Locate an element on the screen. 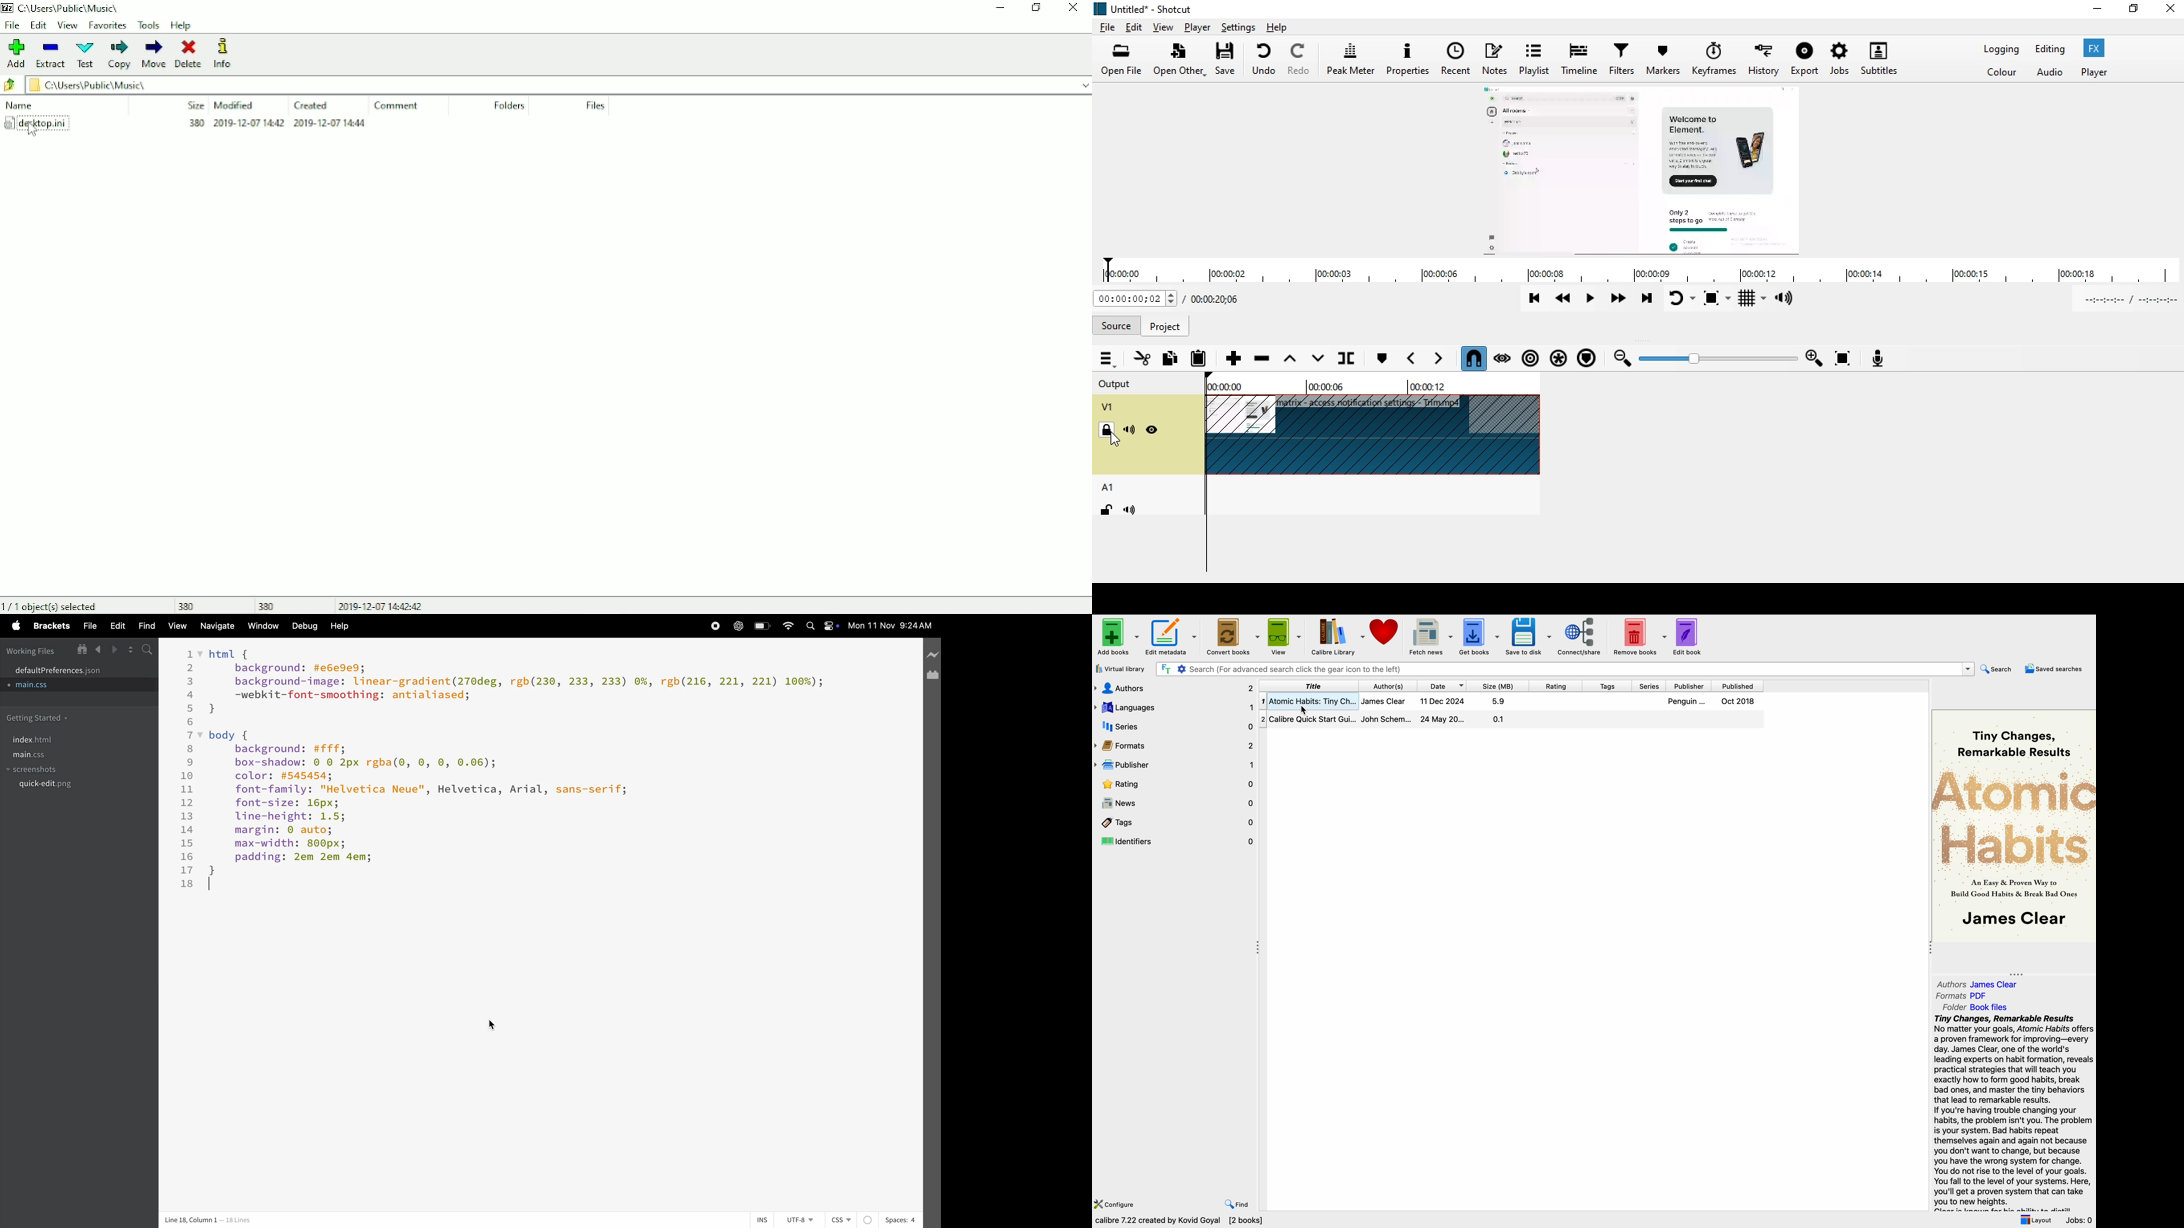 Image resolution: width=2184 pixels, height=1232 pixels. playlist is located at coordinates (1535, 57).